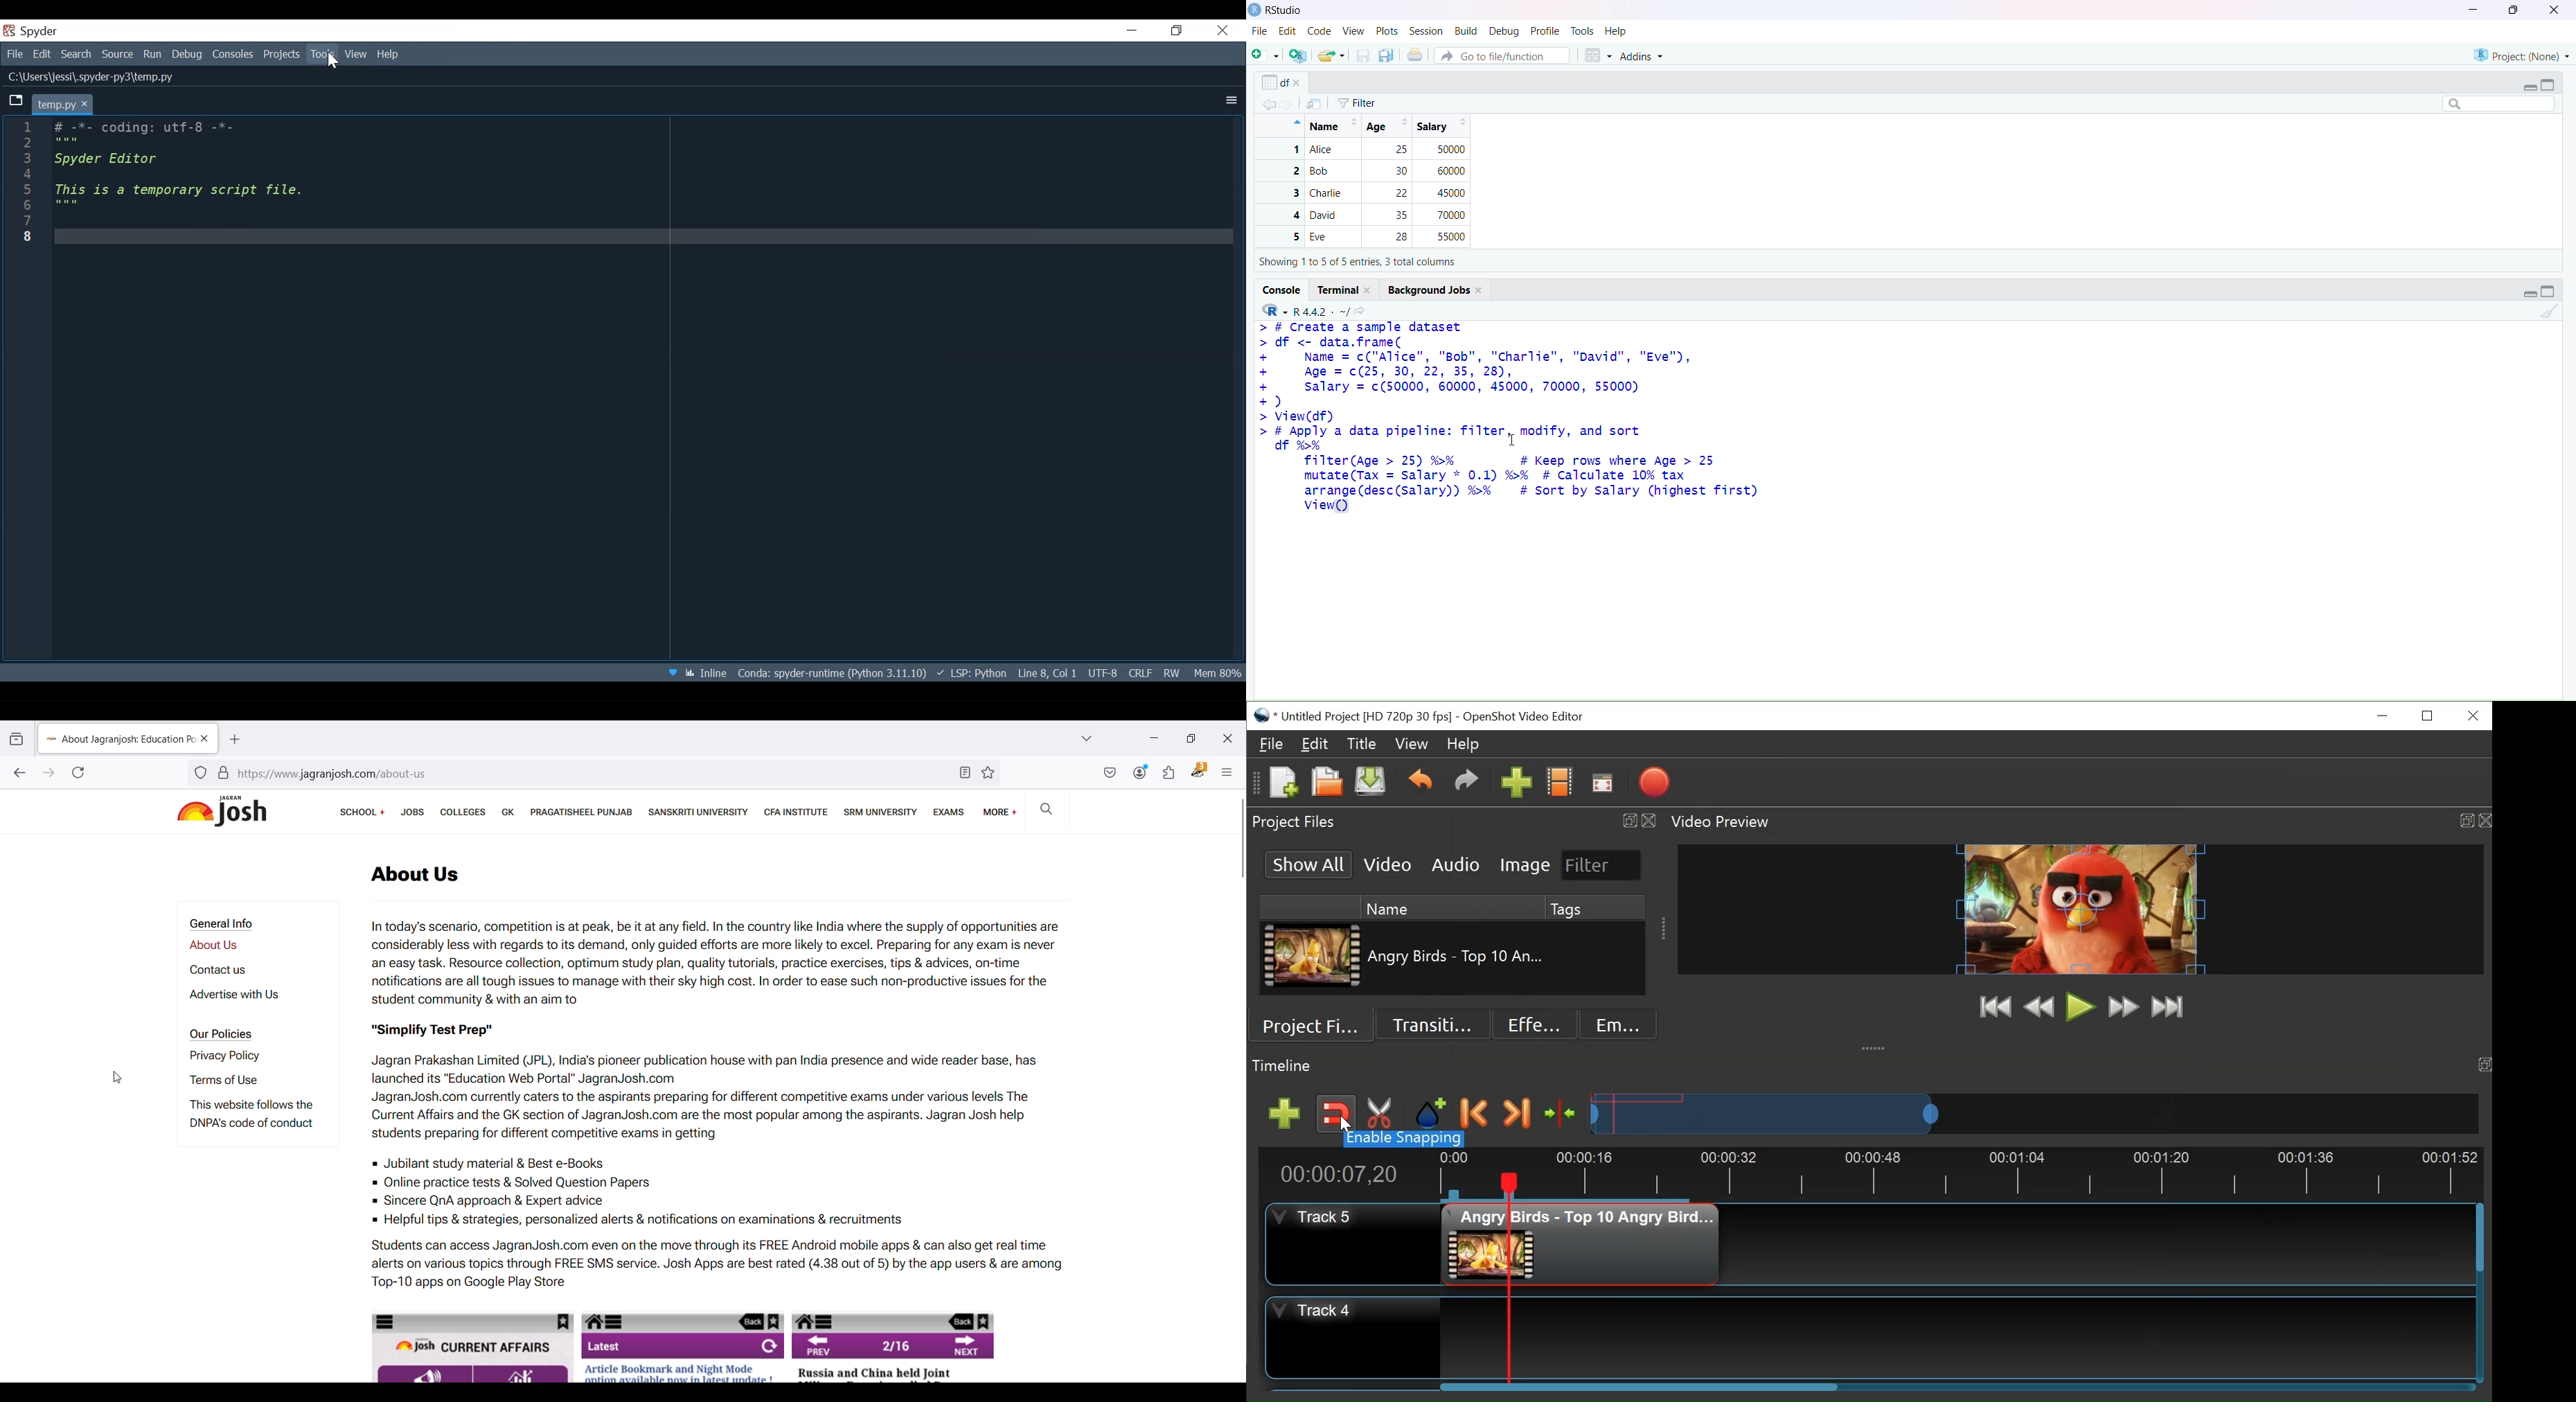 The width and height of the screenshot is (2576, 1428). What do you see at coordinates (29, 31) in the screenshot?
I see `Spyder Desktop Icon` at bounding box center [29, 31].